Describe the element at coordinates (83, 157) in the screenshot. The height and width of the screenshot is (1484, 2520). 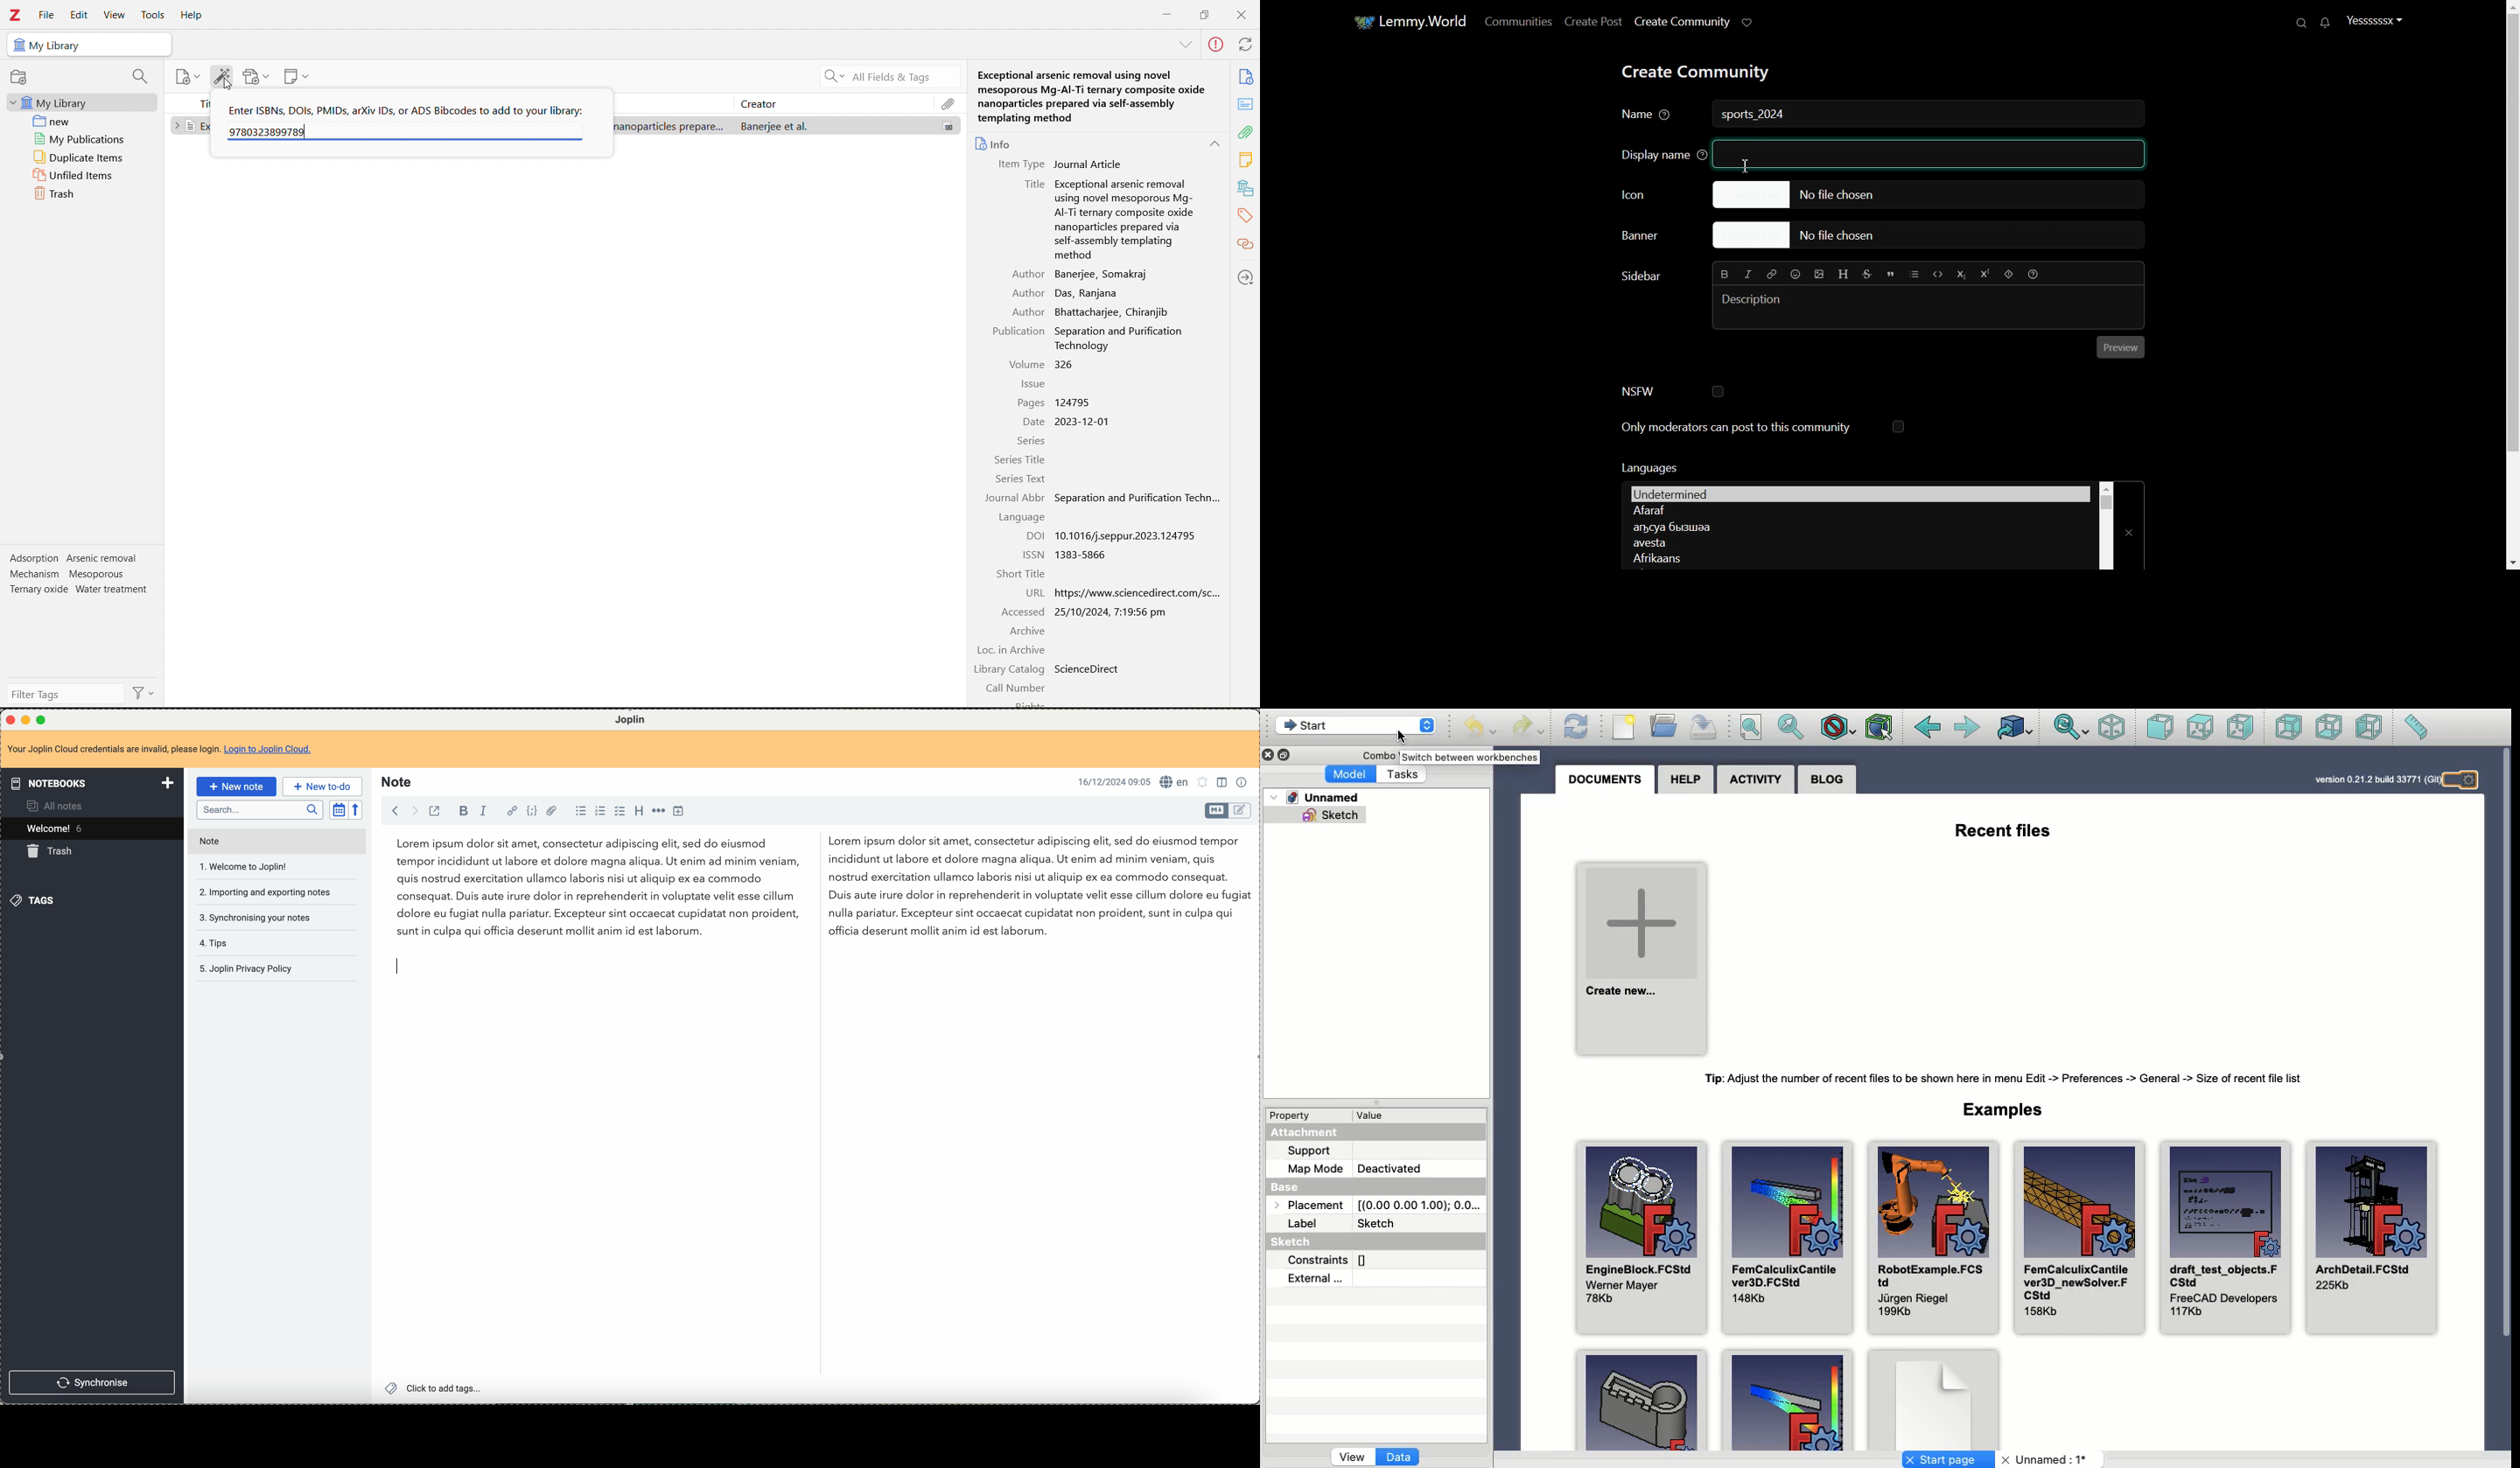
I see `duplicate items` at that location.